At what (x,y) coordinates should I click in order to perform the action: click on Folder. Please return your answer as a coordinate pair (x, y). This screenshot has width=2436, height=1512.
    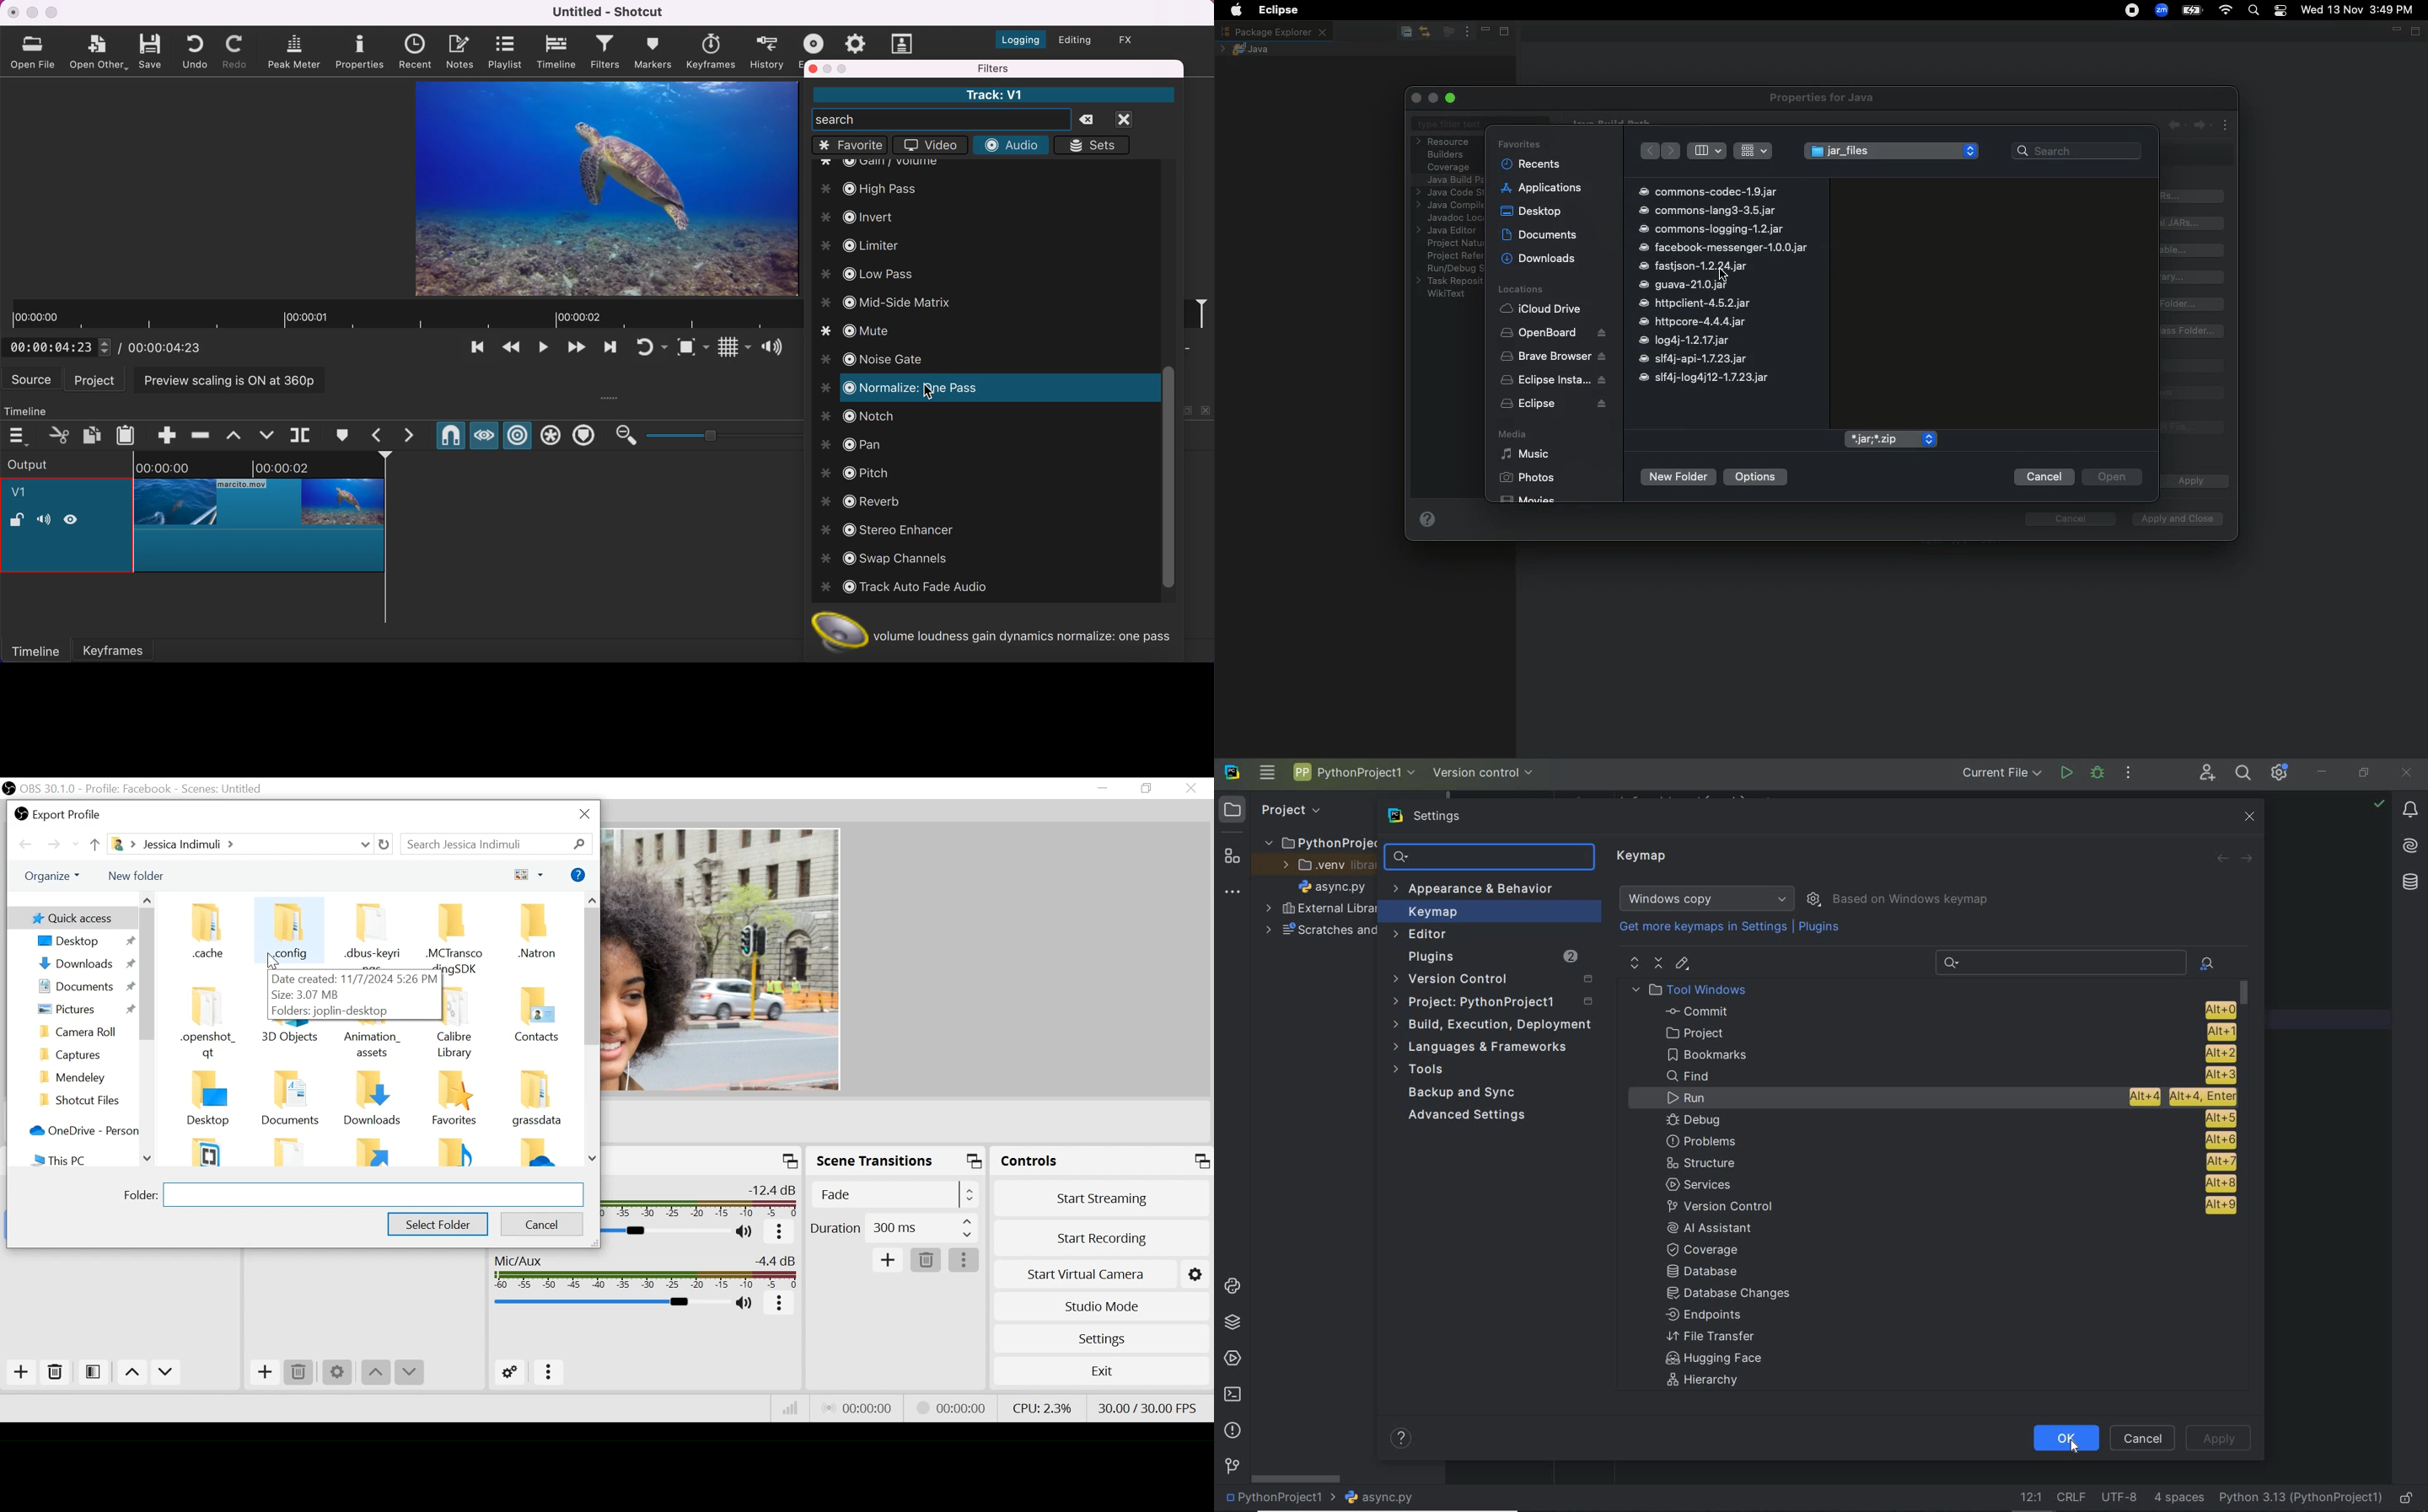
    Looking at the image, I should click on (84, 1100).